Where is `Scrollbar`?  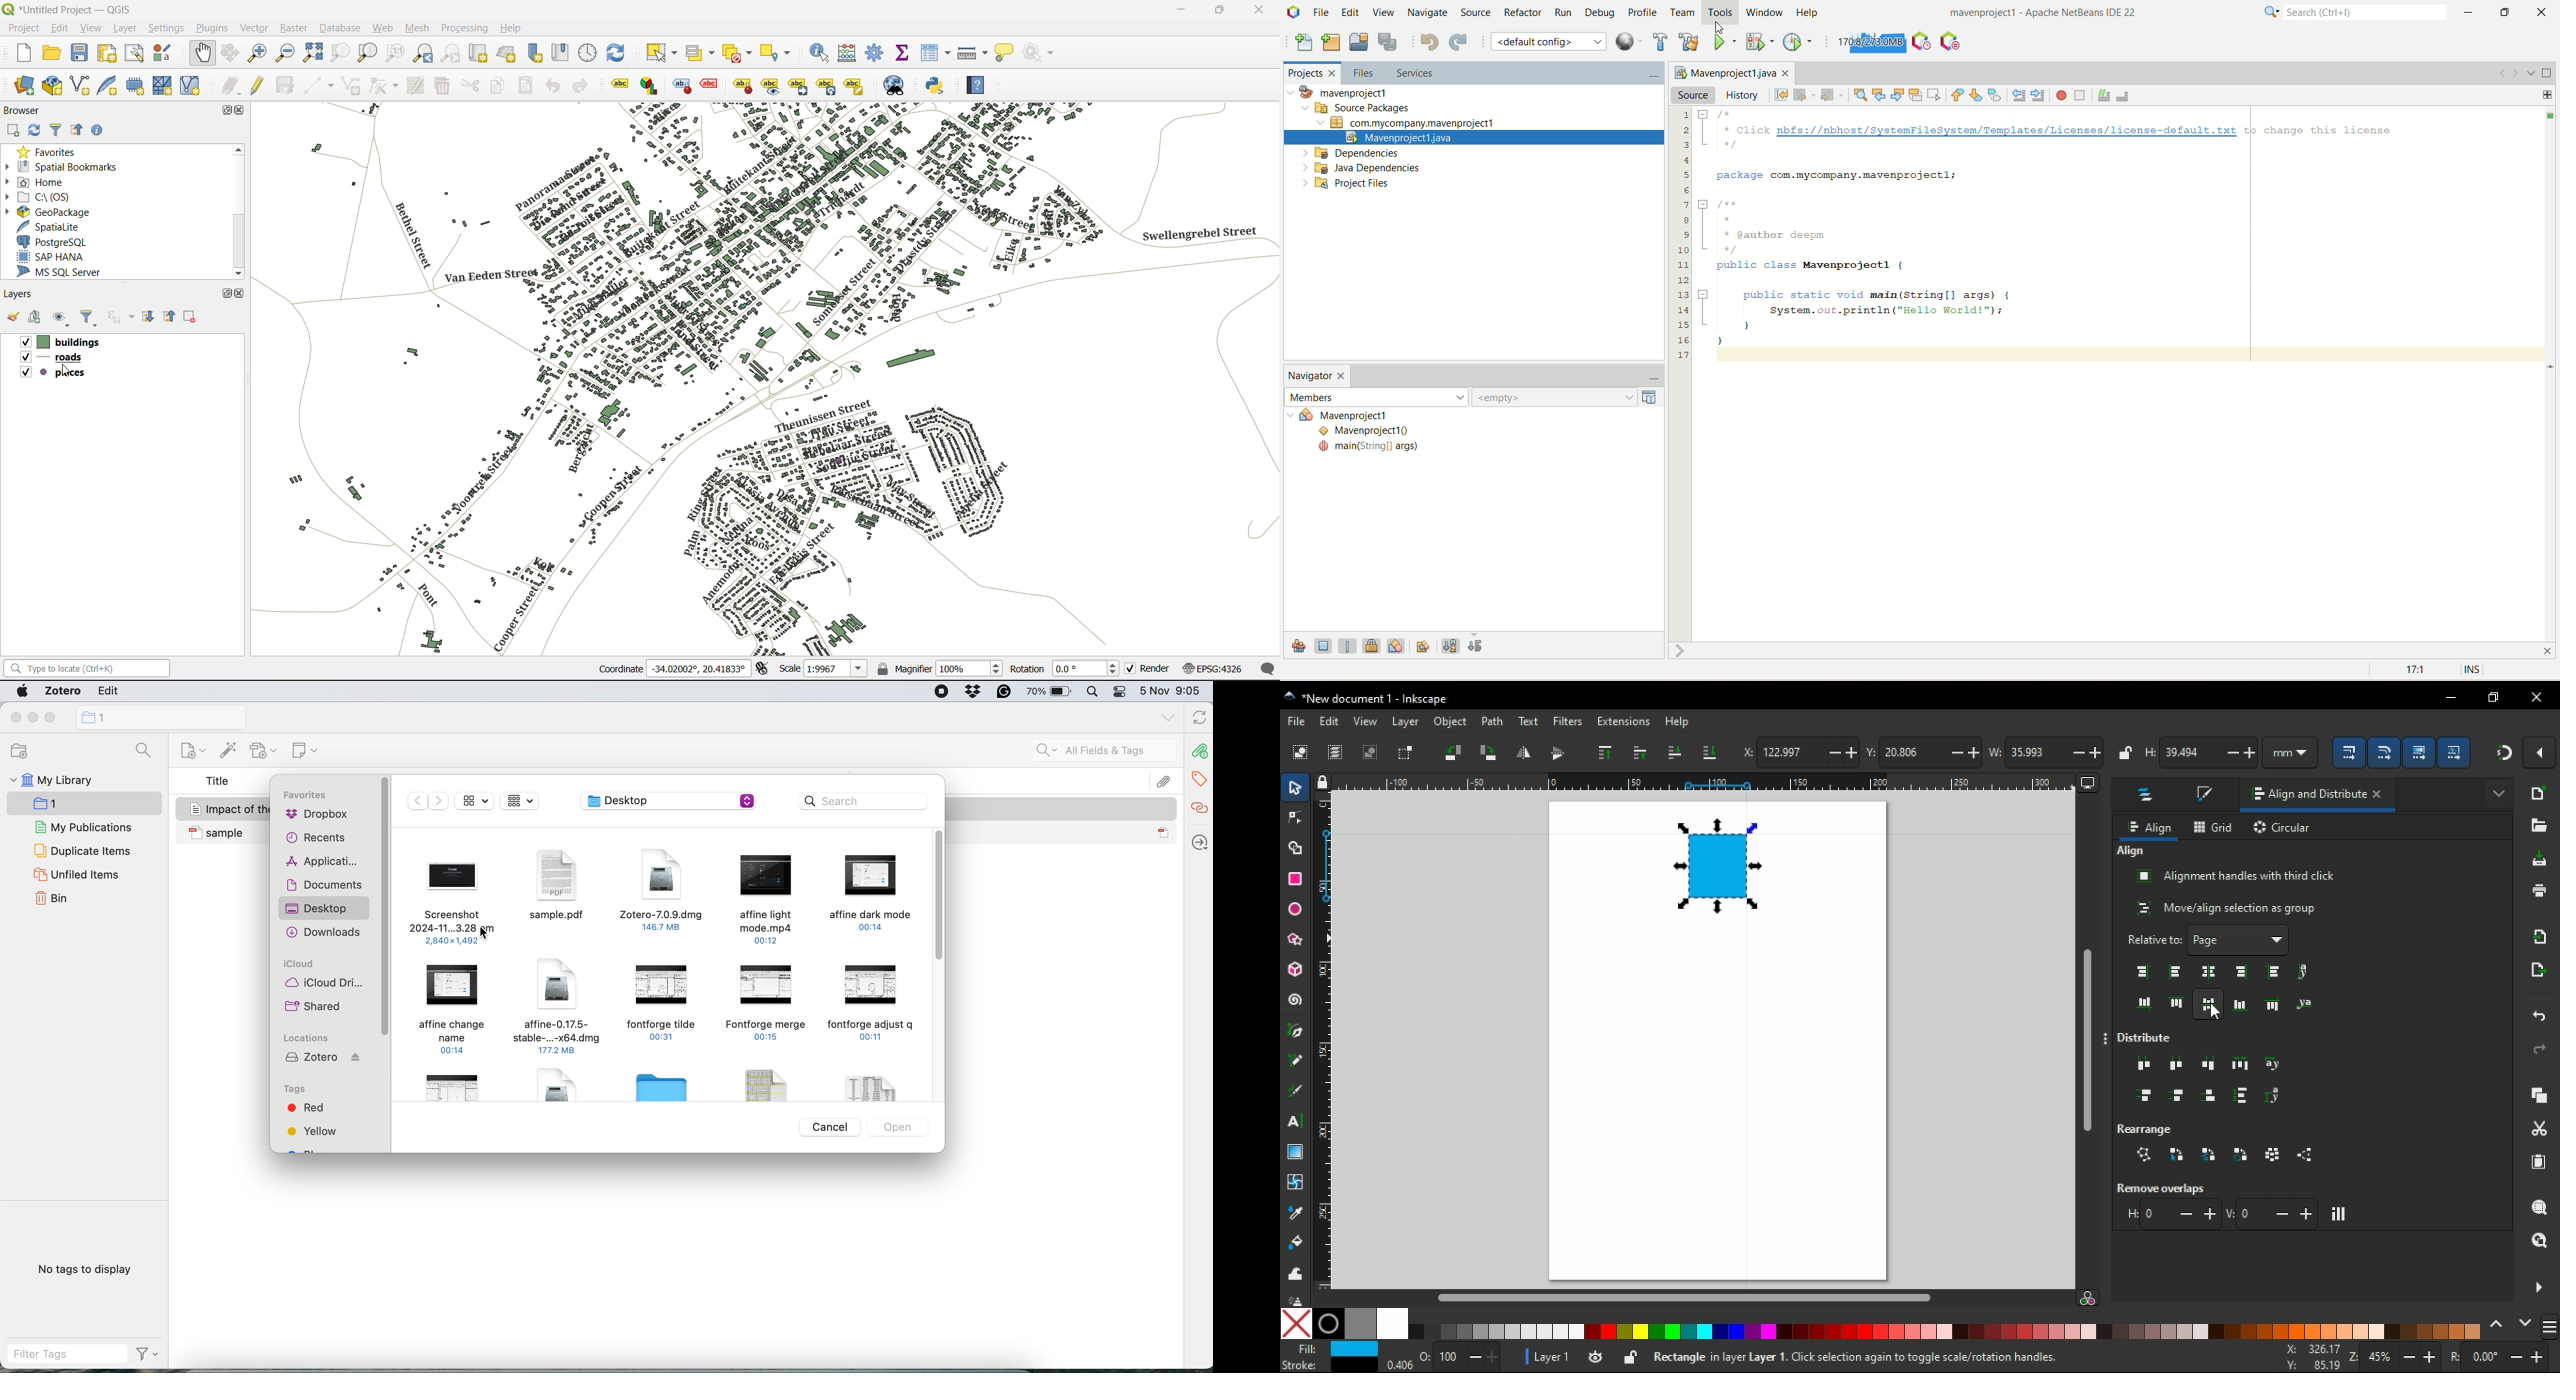 Scrollbar is located at coordinates (2552, 373).